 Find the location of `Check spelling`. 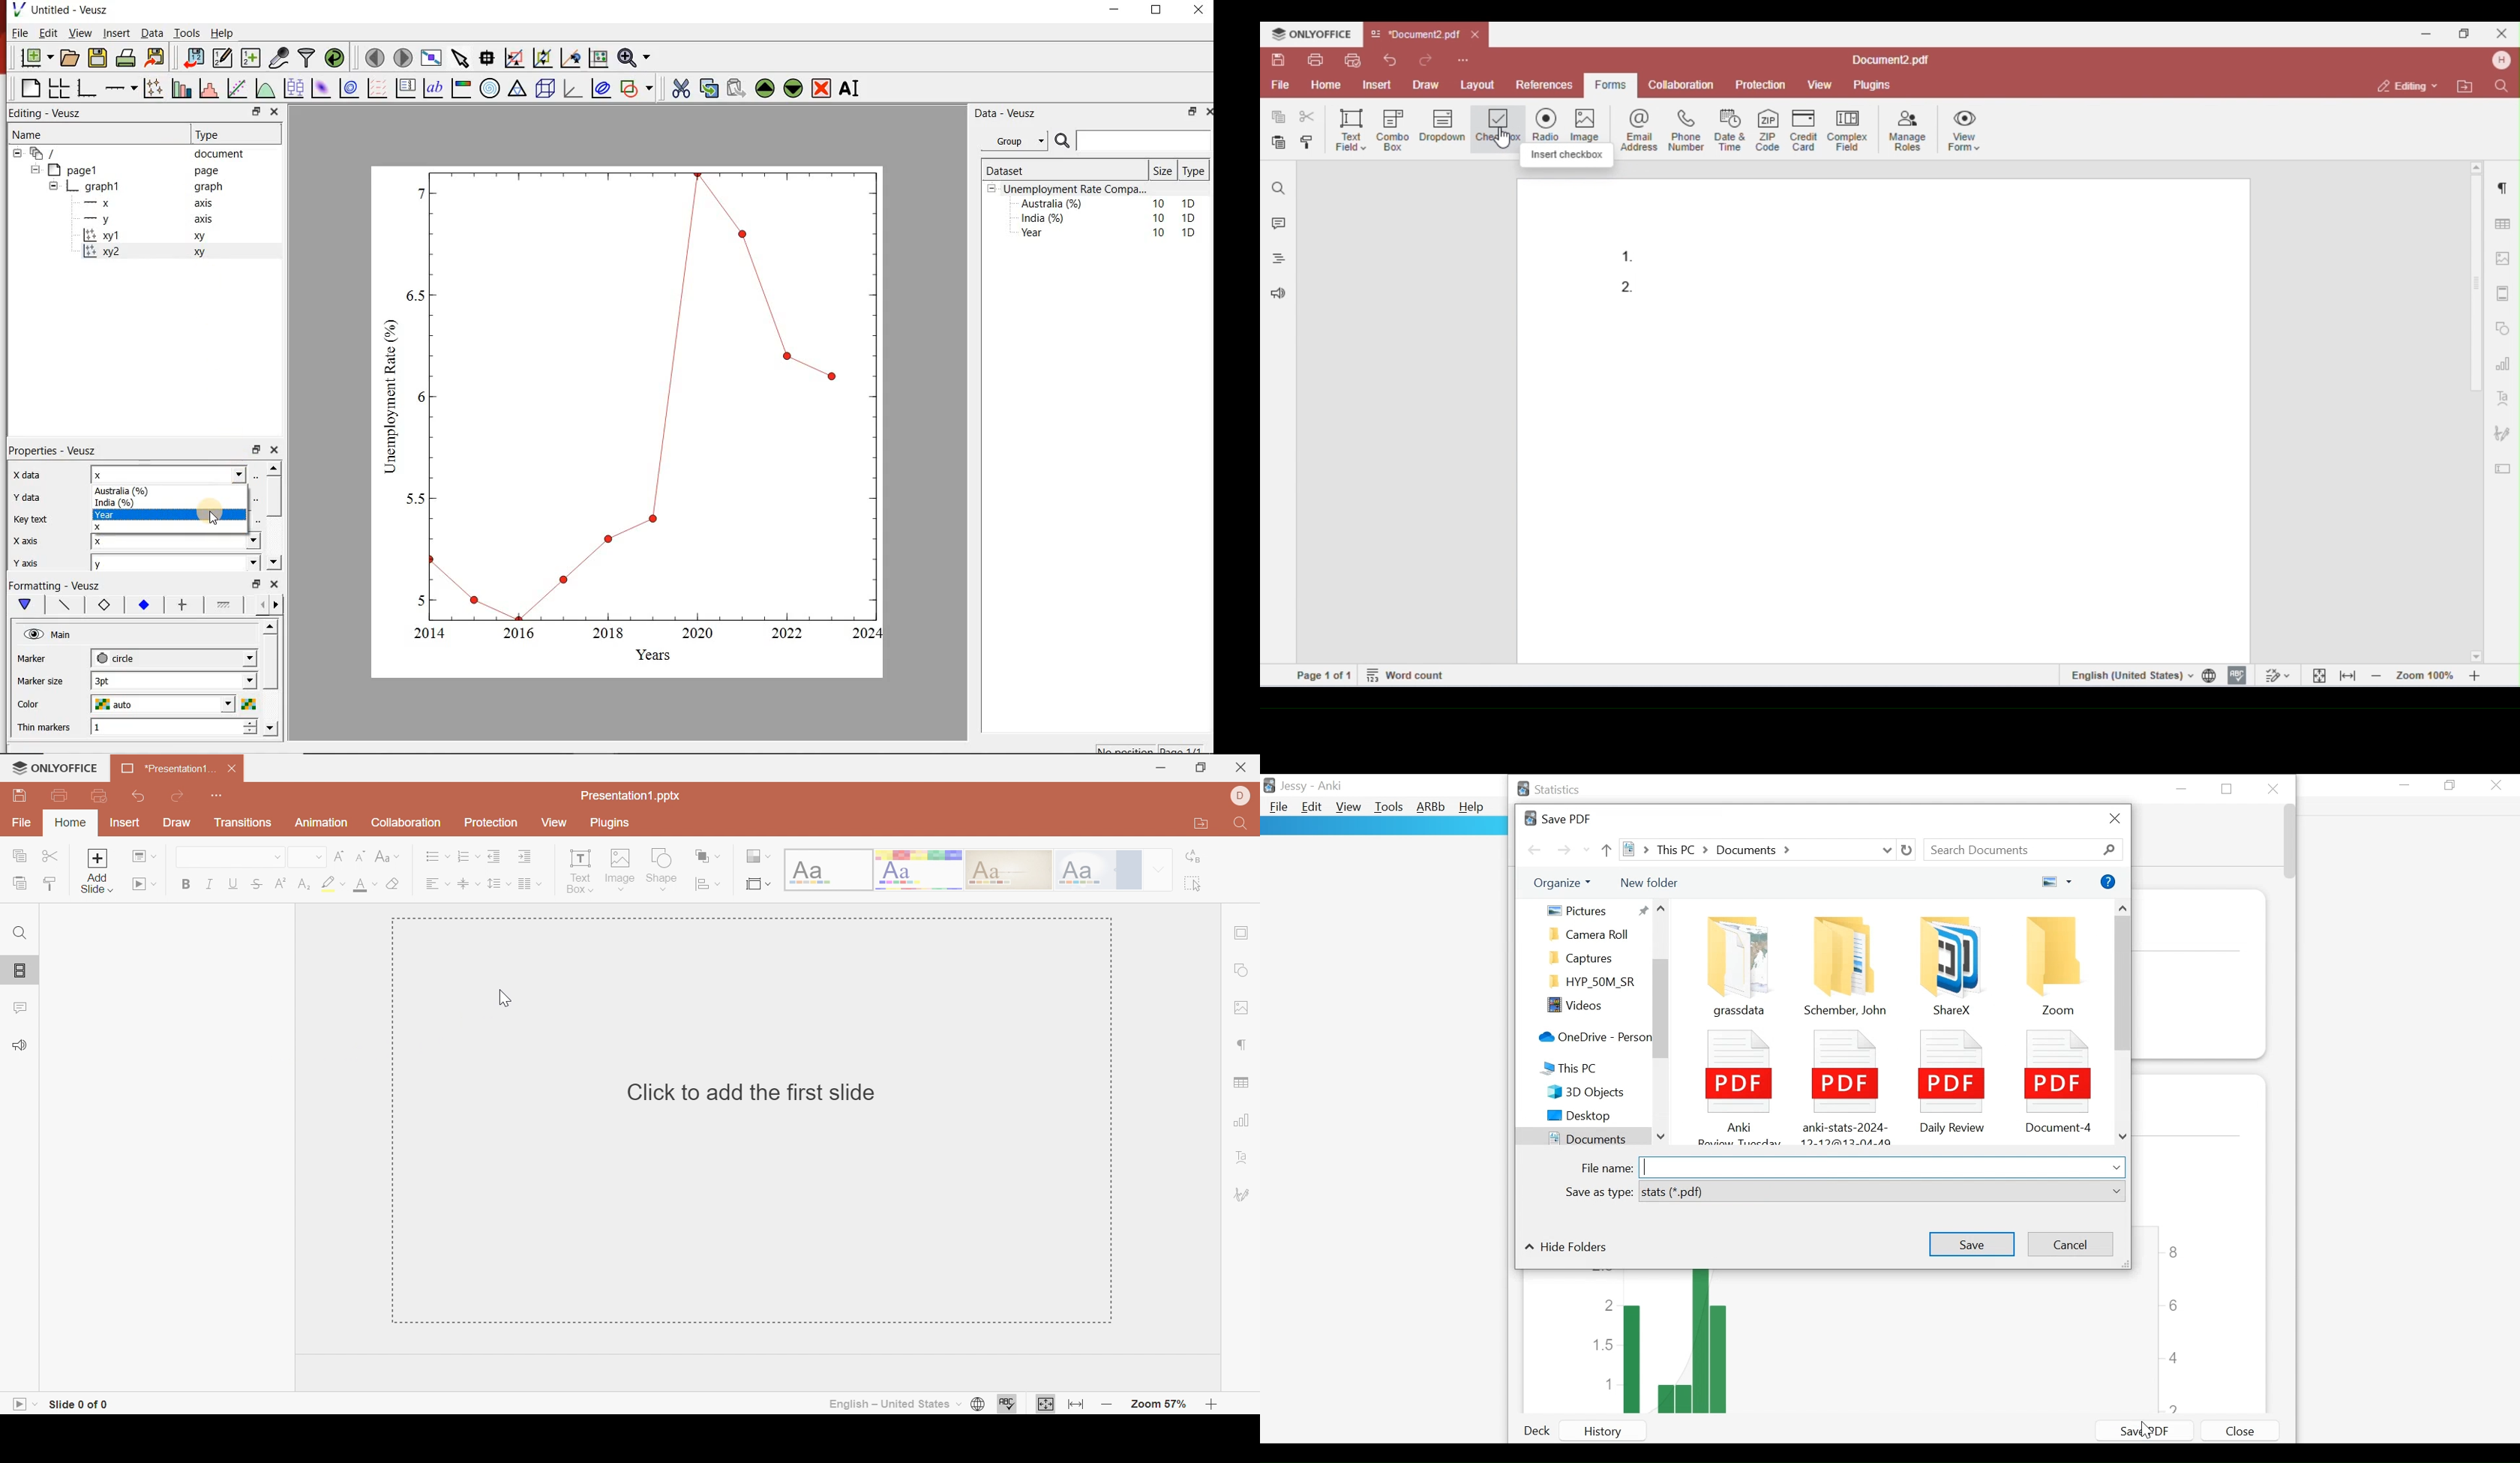

Check spelling is located at coordinates (1008, 1403).